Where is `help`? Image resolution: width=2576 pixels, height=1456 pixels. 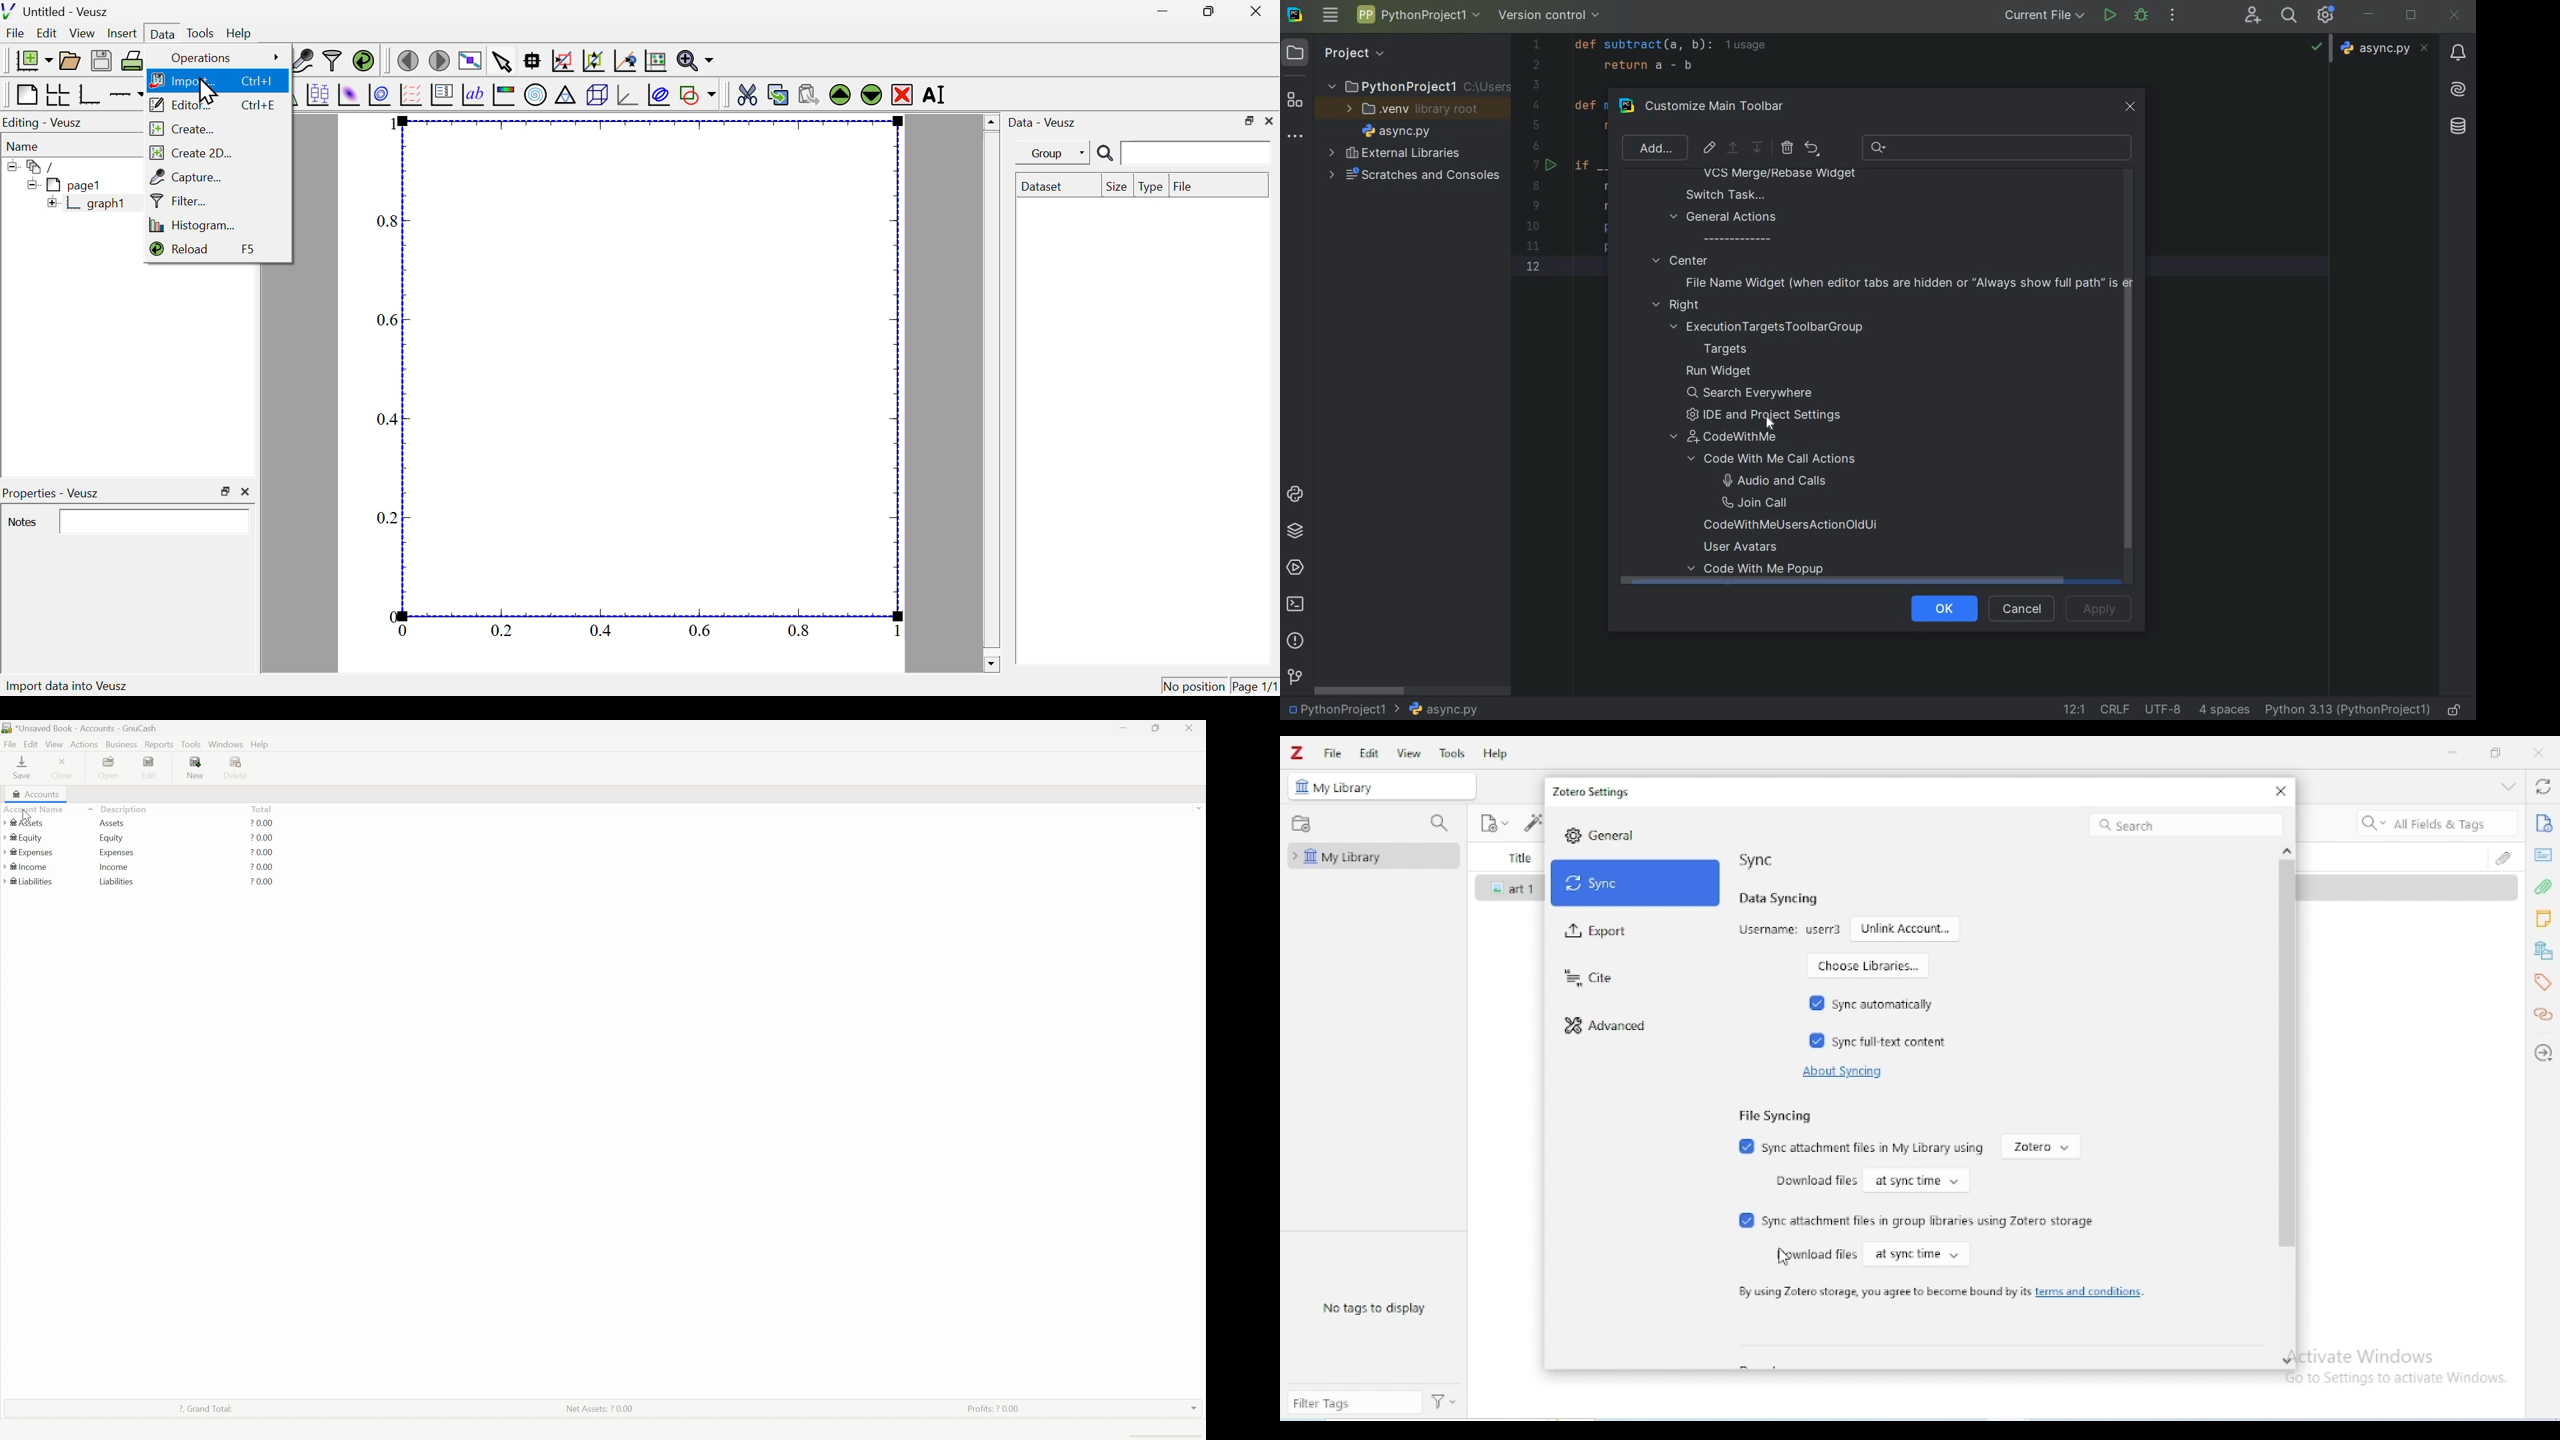
help is located at coordinates (1495, 753).